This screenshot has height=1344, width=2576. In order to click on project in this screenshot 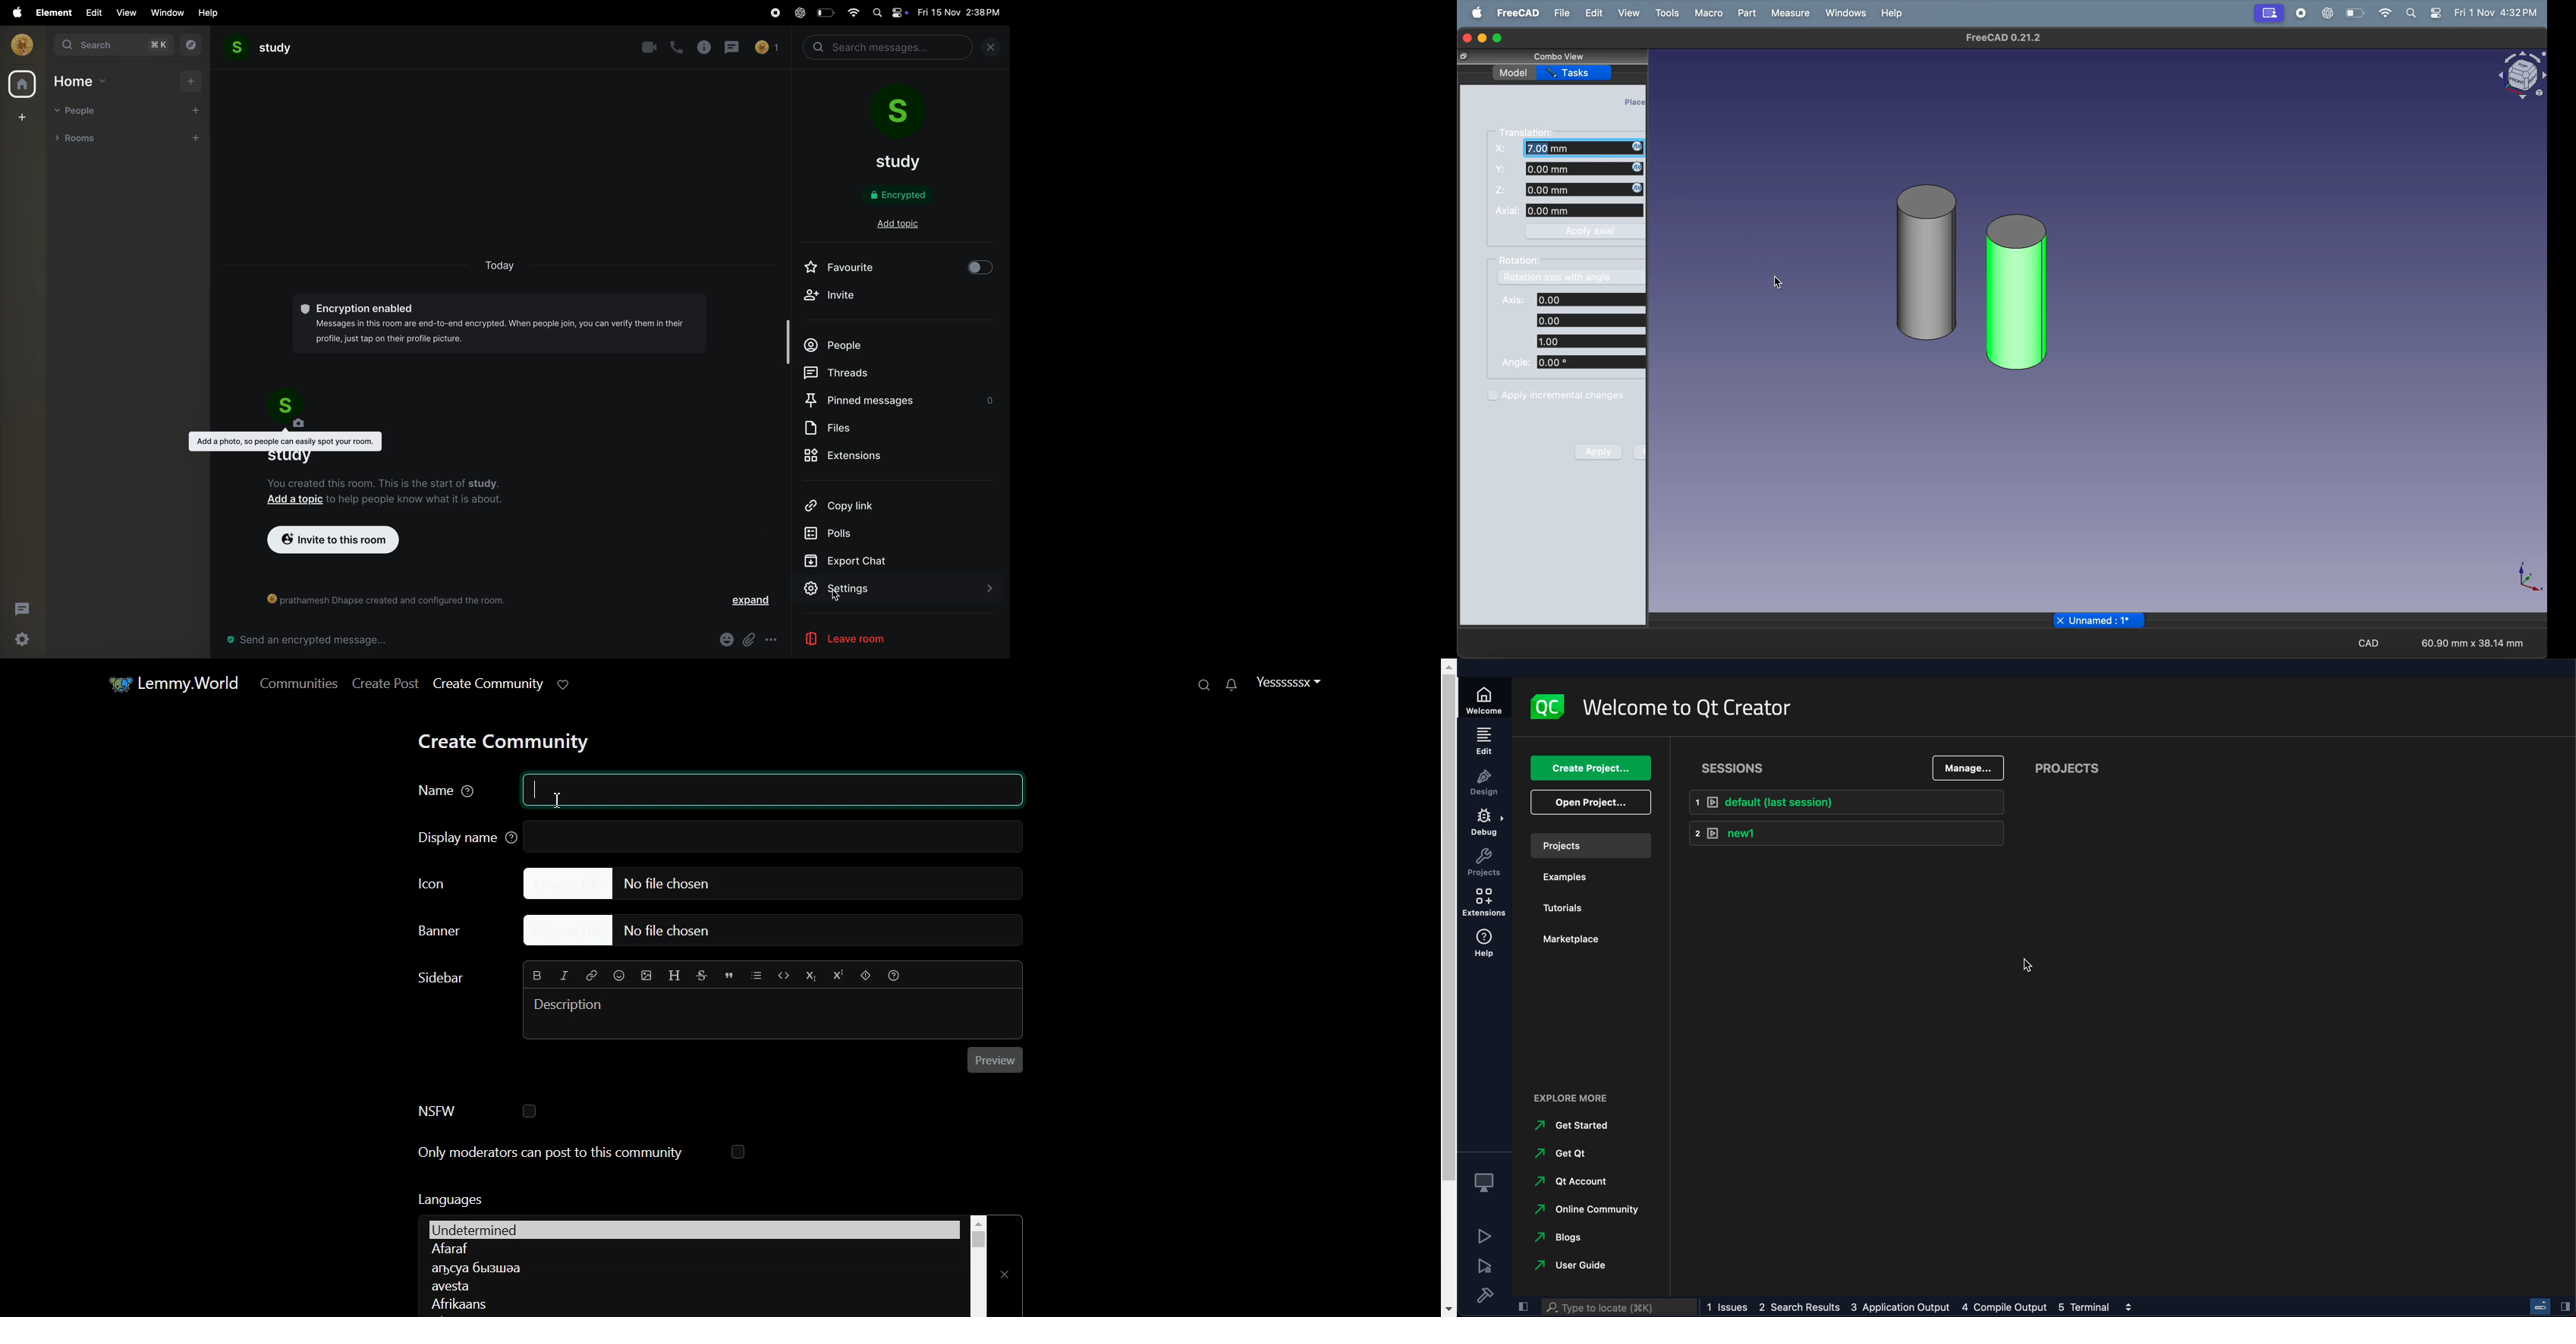, I will do `click(2077, 766)`.